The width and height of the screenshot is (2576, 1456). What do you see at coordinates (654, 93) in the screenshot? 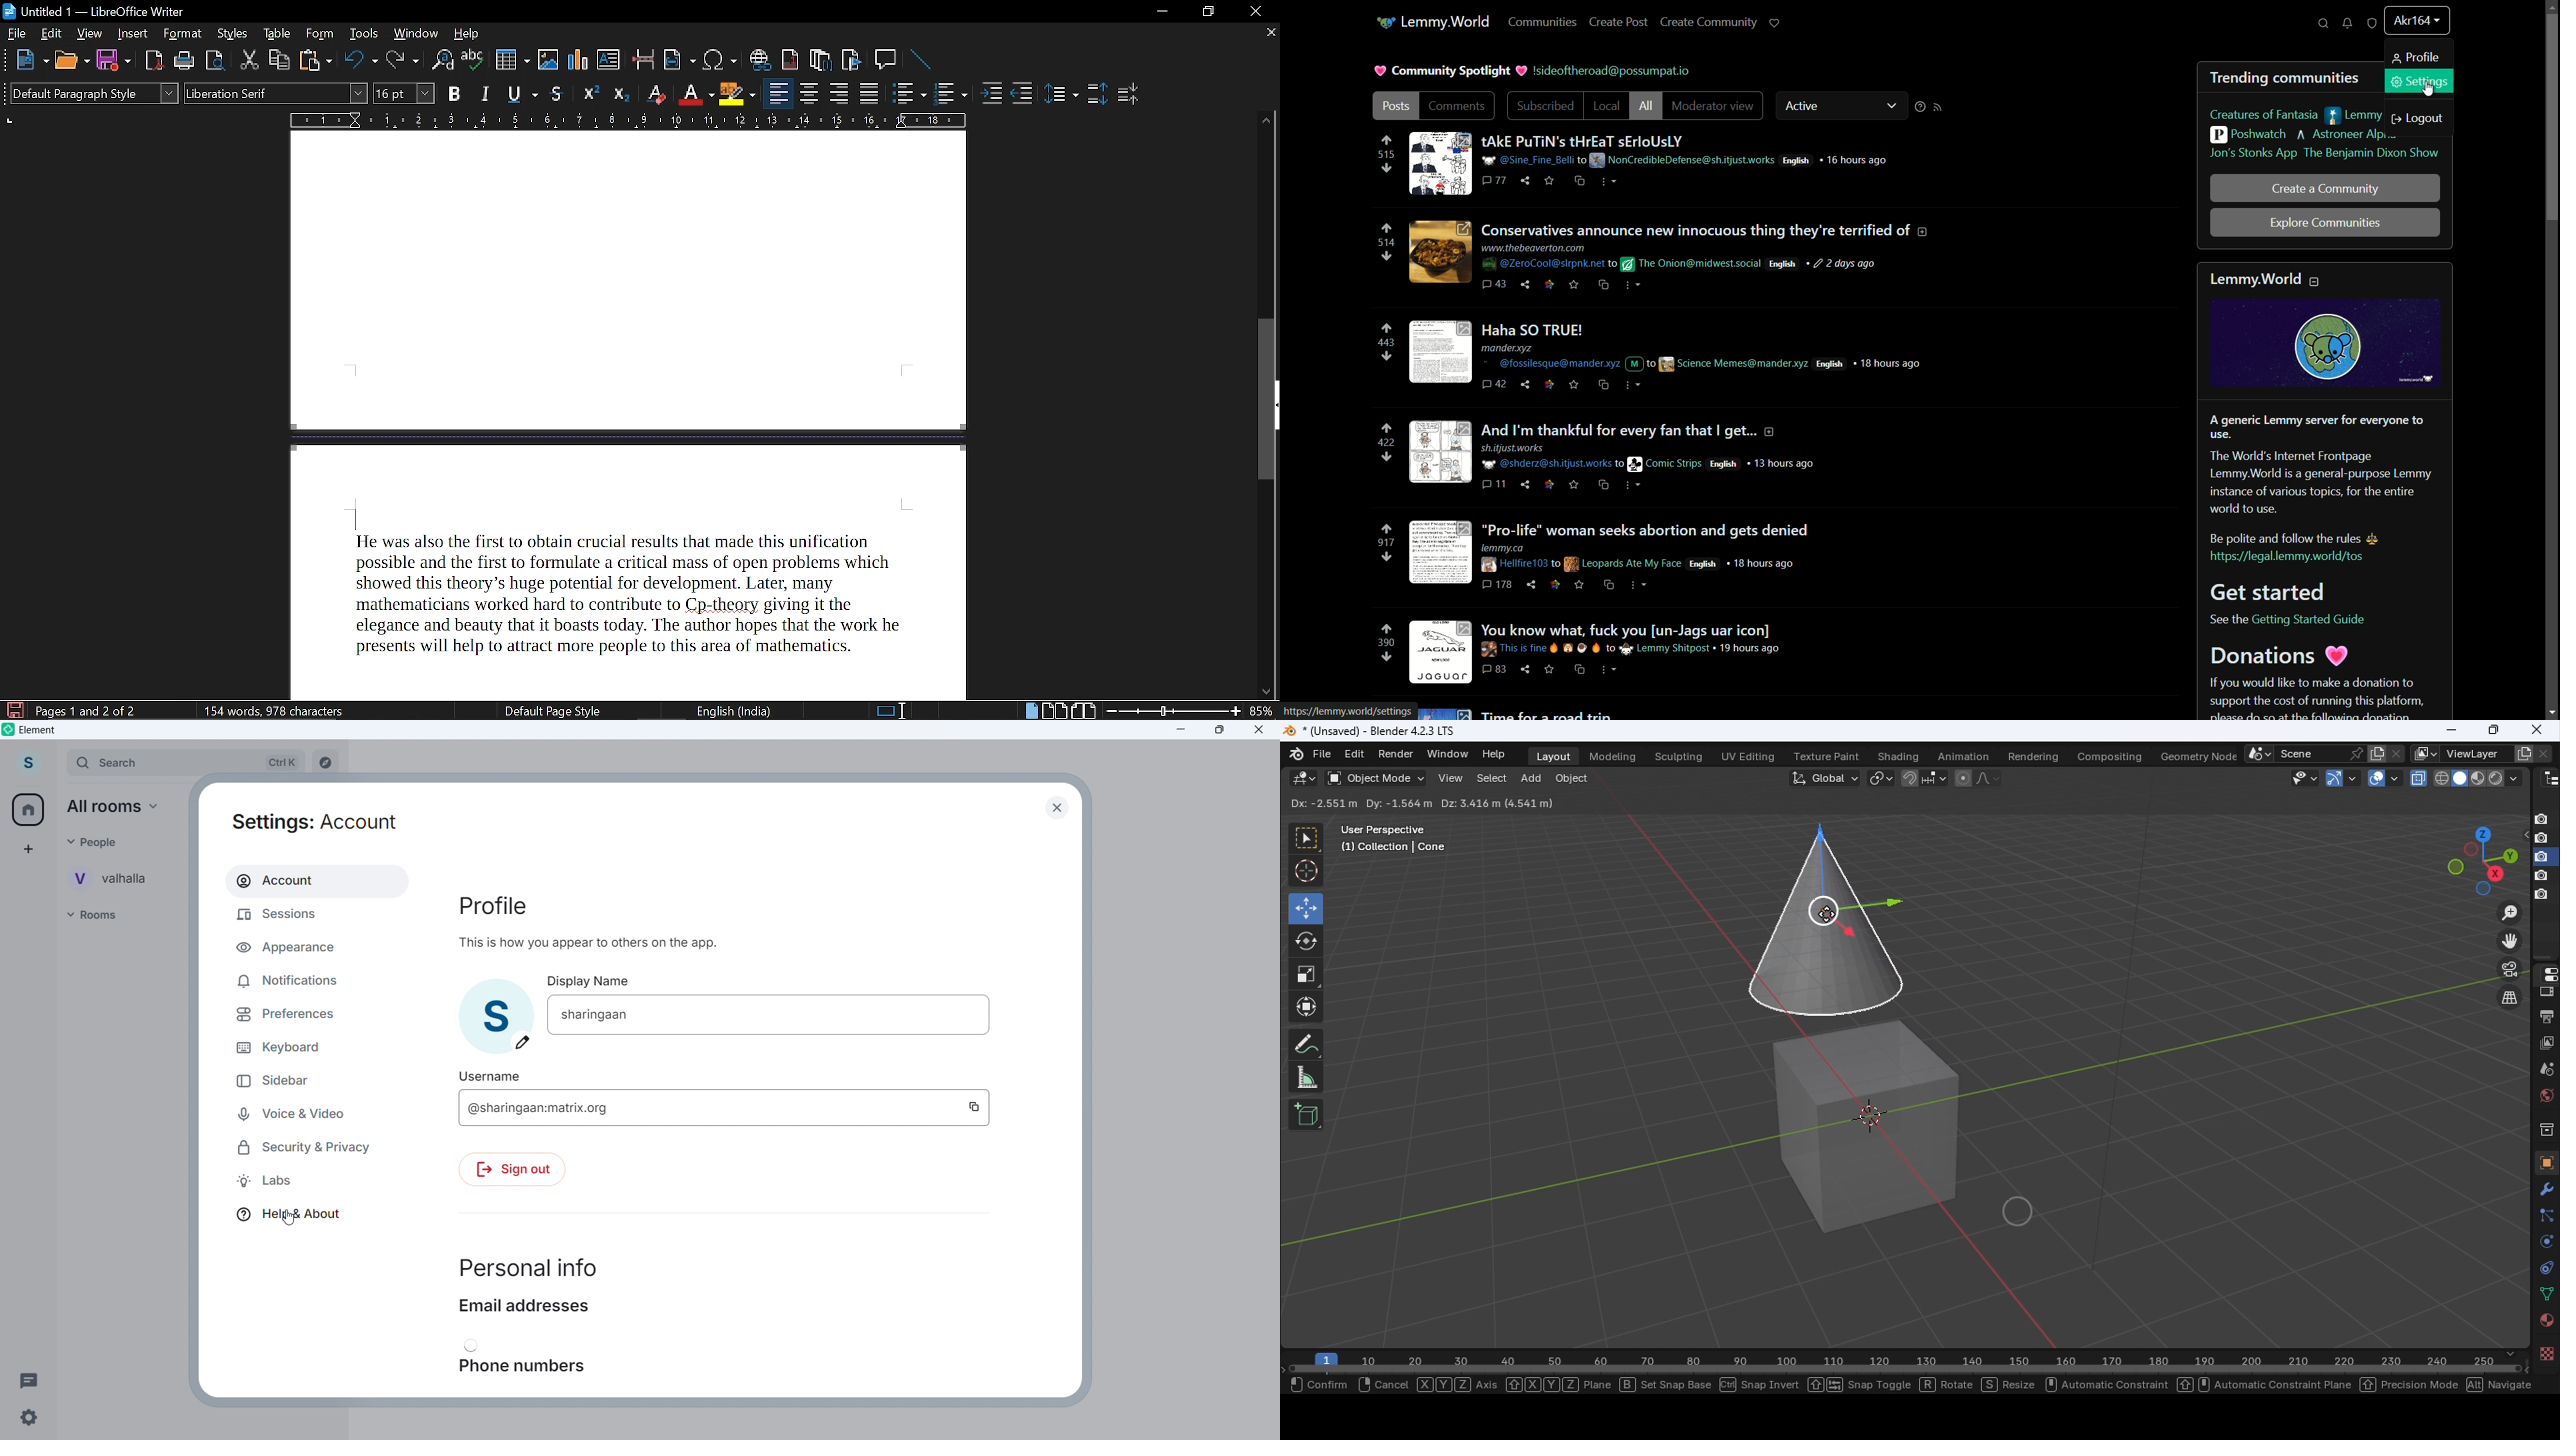
I see `Erasre` at bounding box center [654, 93].